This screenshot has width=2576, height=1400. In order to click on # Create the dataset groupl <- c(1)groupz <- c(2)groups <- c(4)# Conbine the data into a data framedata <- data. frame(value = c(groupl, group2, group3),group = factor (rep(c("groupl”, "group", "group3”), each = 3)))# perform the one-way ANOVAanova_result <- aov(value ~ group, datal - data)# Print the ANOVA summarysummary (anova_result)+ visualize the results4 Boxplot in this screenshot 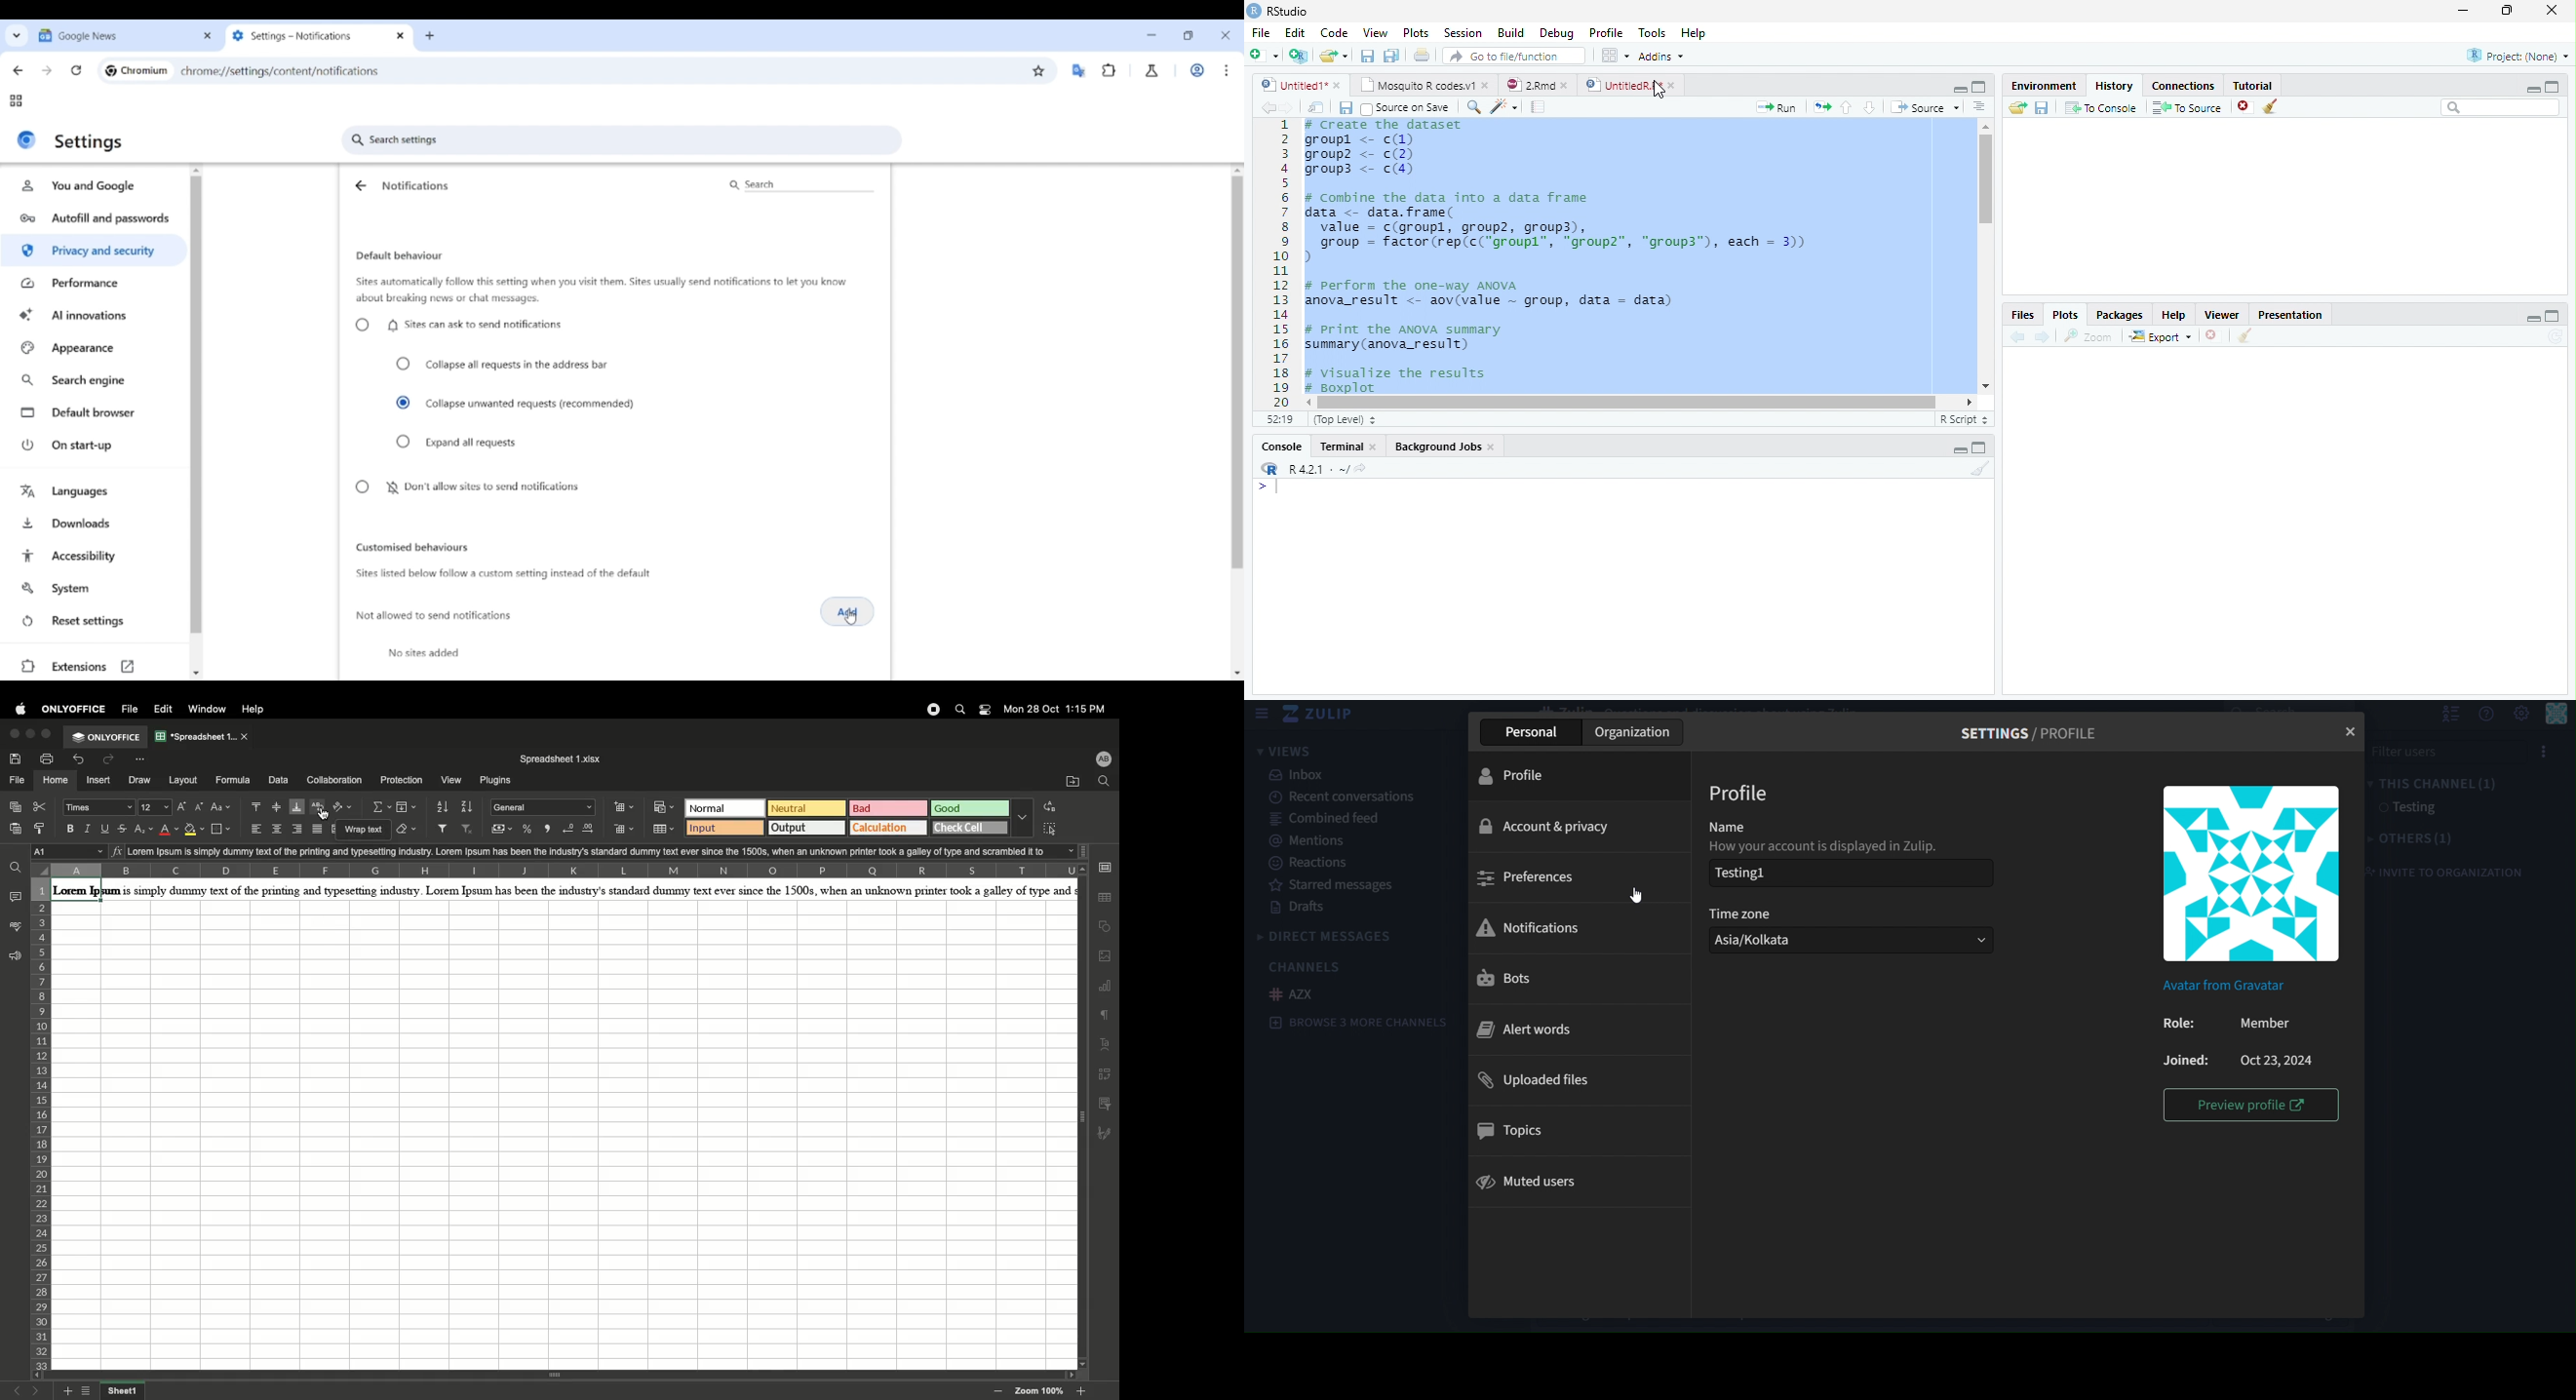, I will do `click(1630, 255)`.